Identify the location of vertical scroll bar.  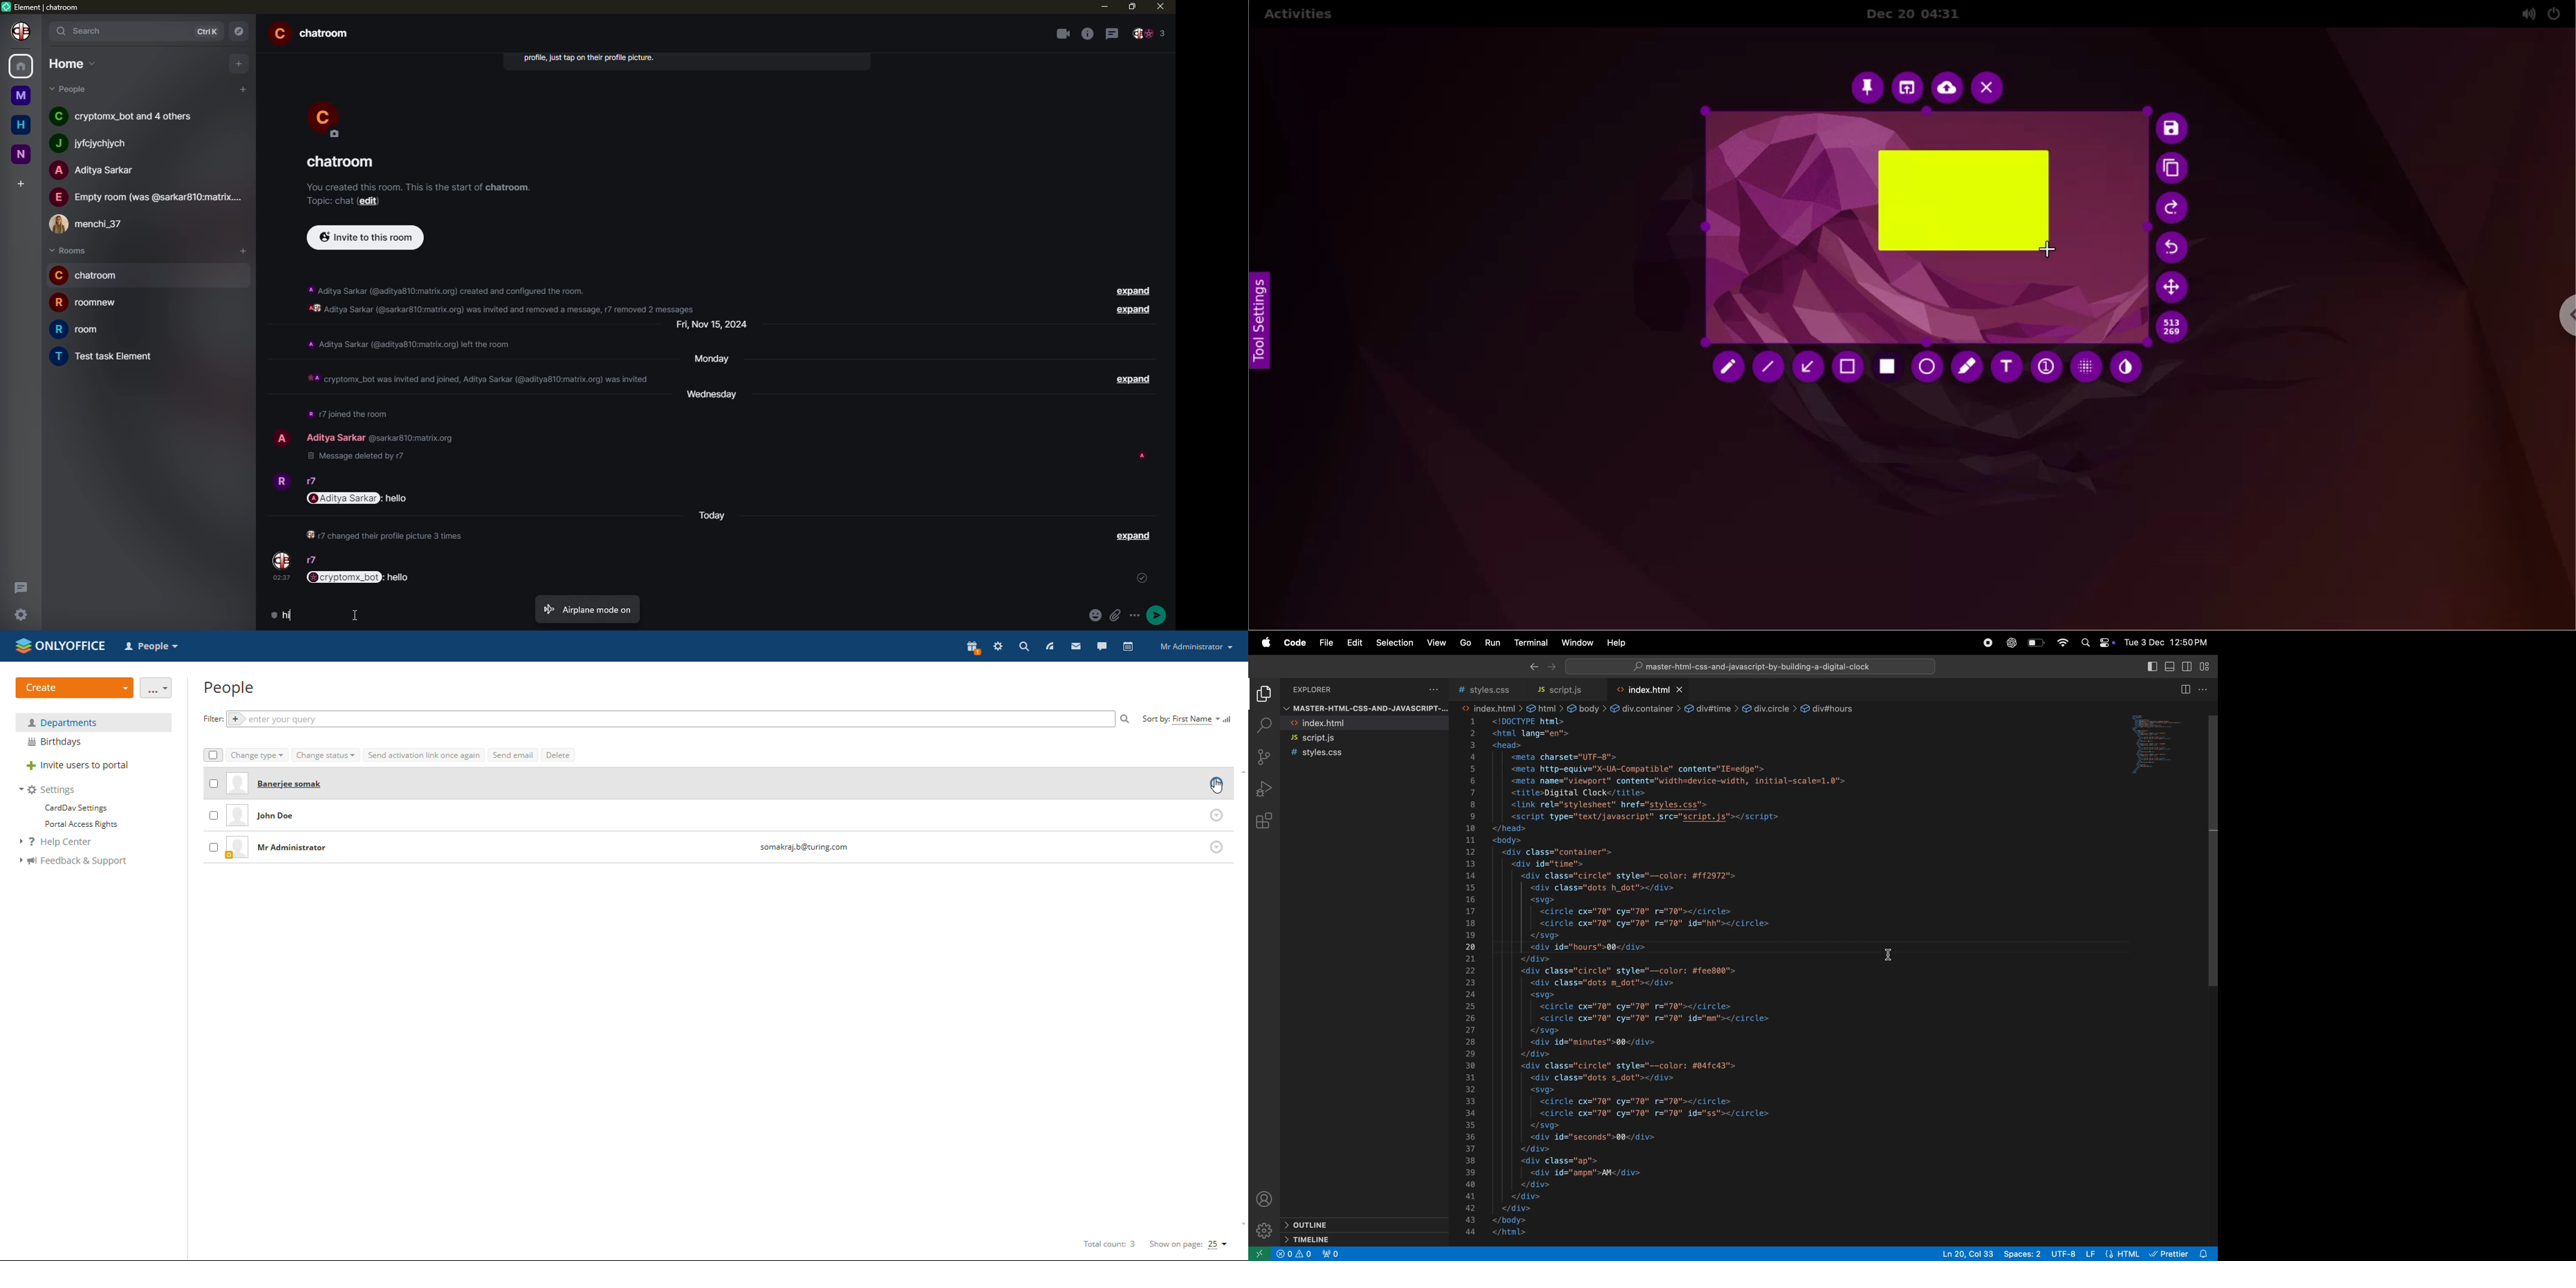
(2211, 846).